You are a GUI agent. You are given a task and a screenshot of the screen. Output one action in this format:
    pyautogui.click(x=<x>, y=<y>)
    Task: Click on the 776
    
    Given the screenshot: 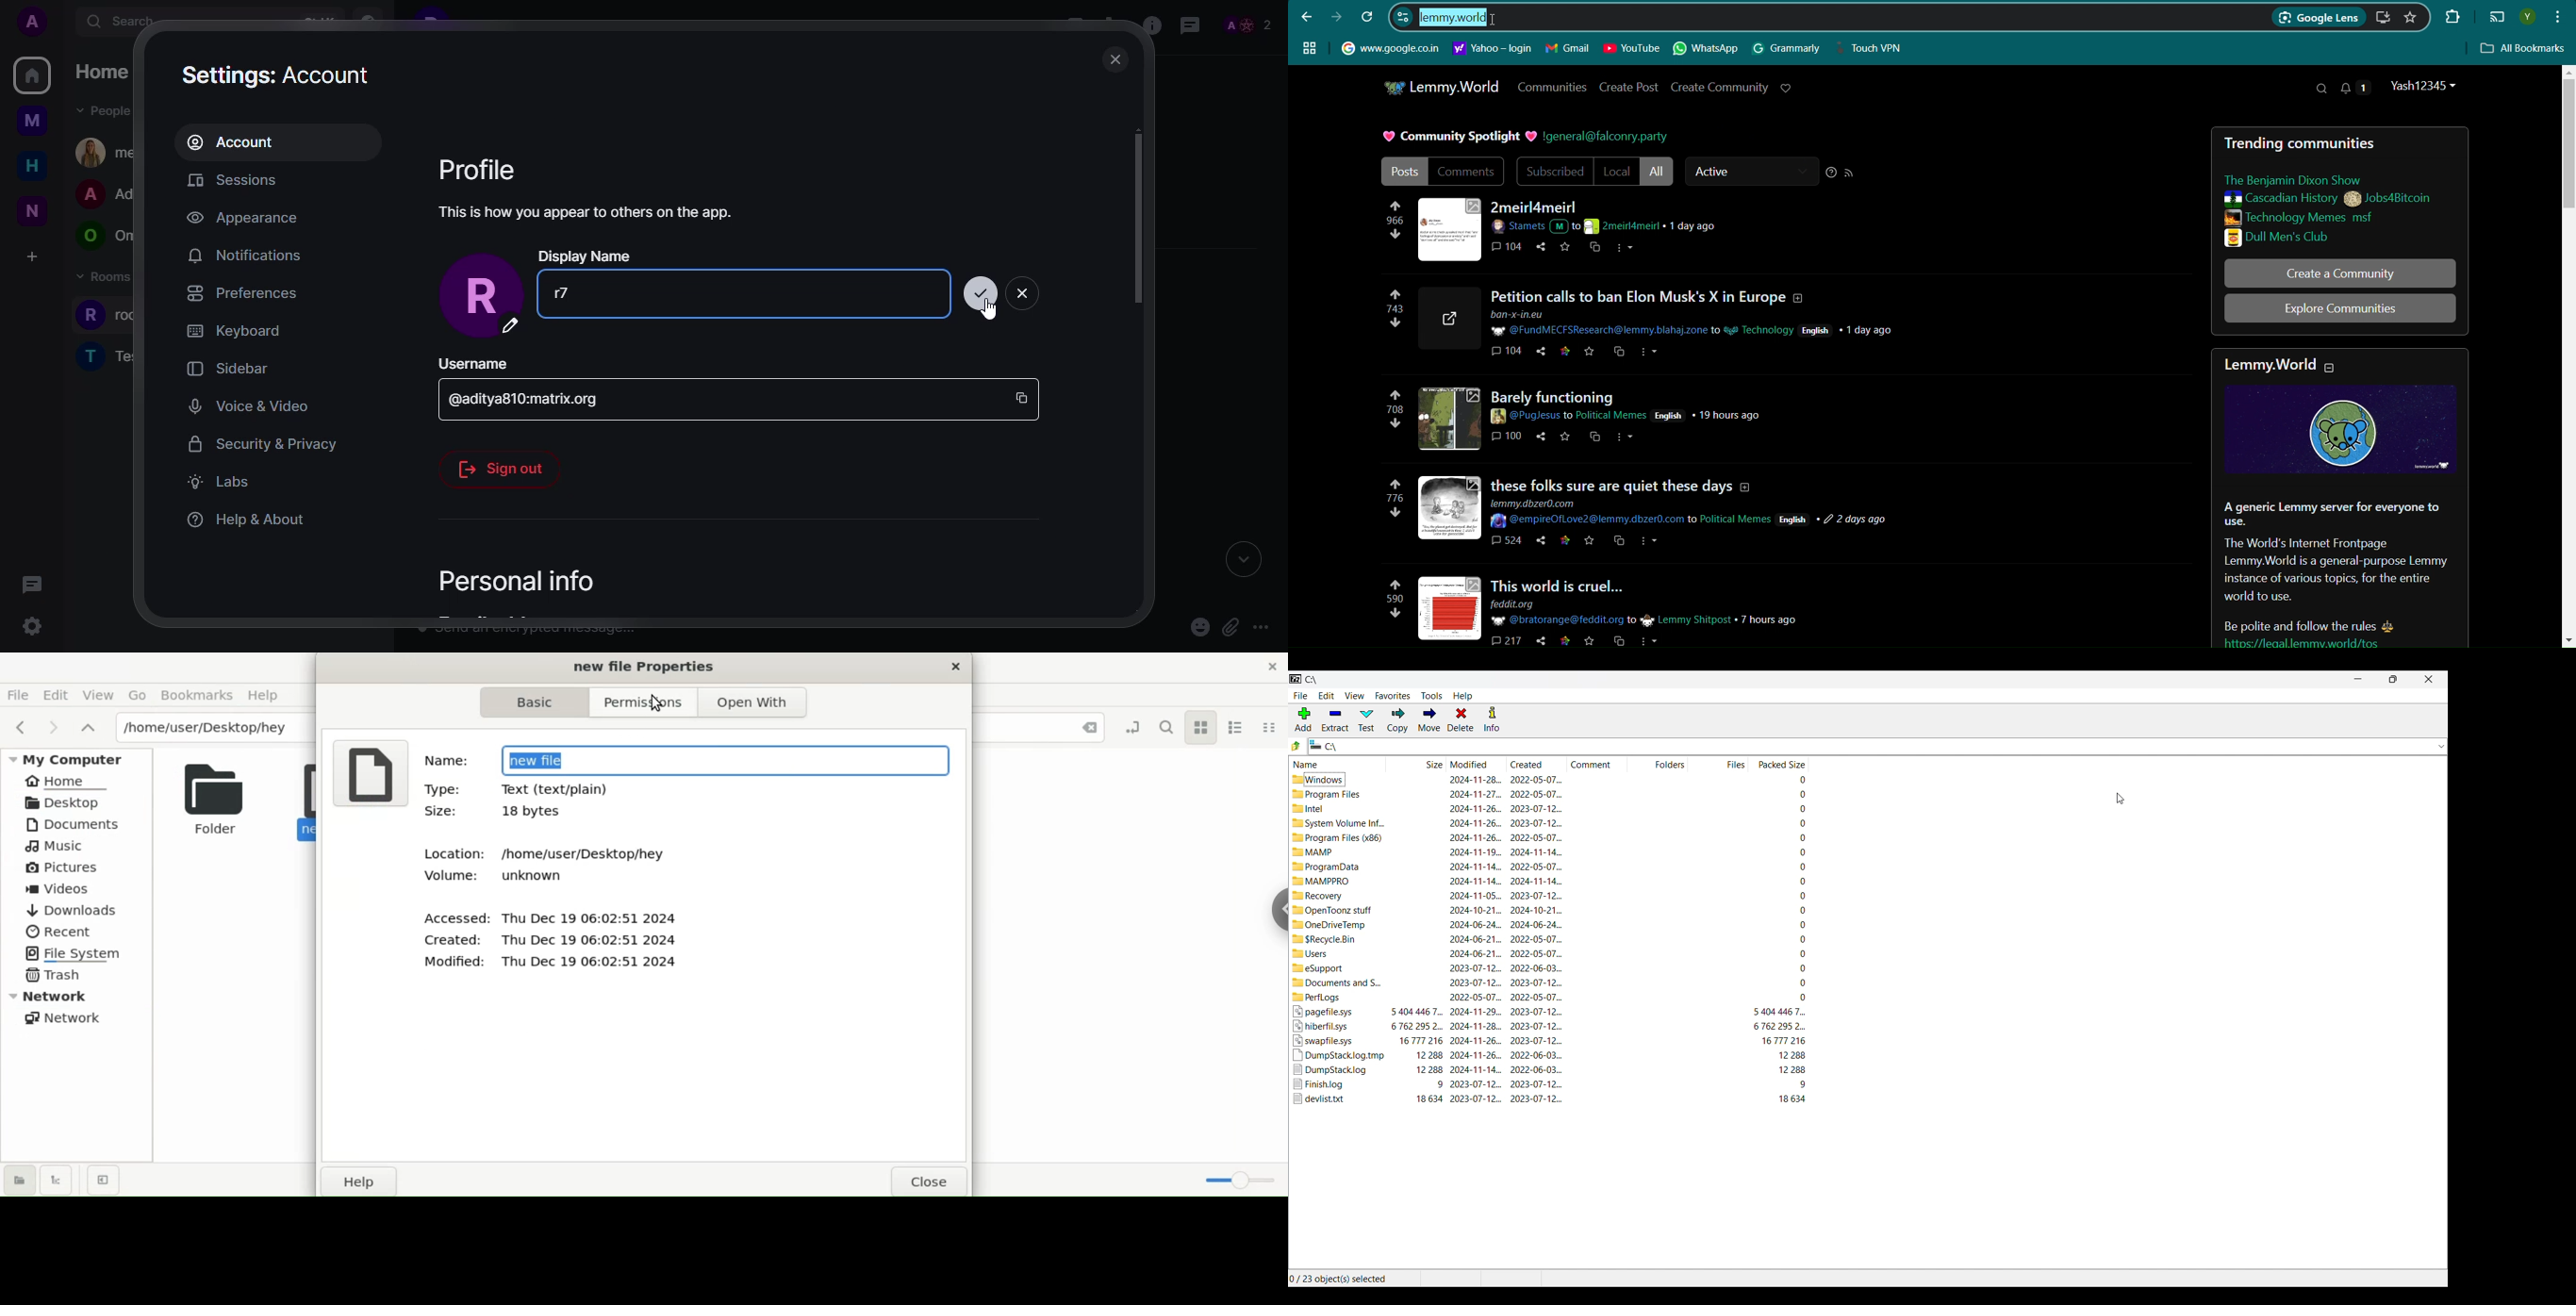 What is the action you would take?
    pyautogui.click(x=1397, y=504)
    